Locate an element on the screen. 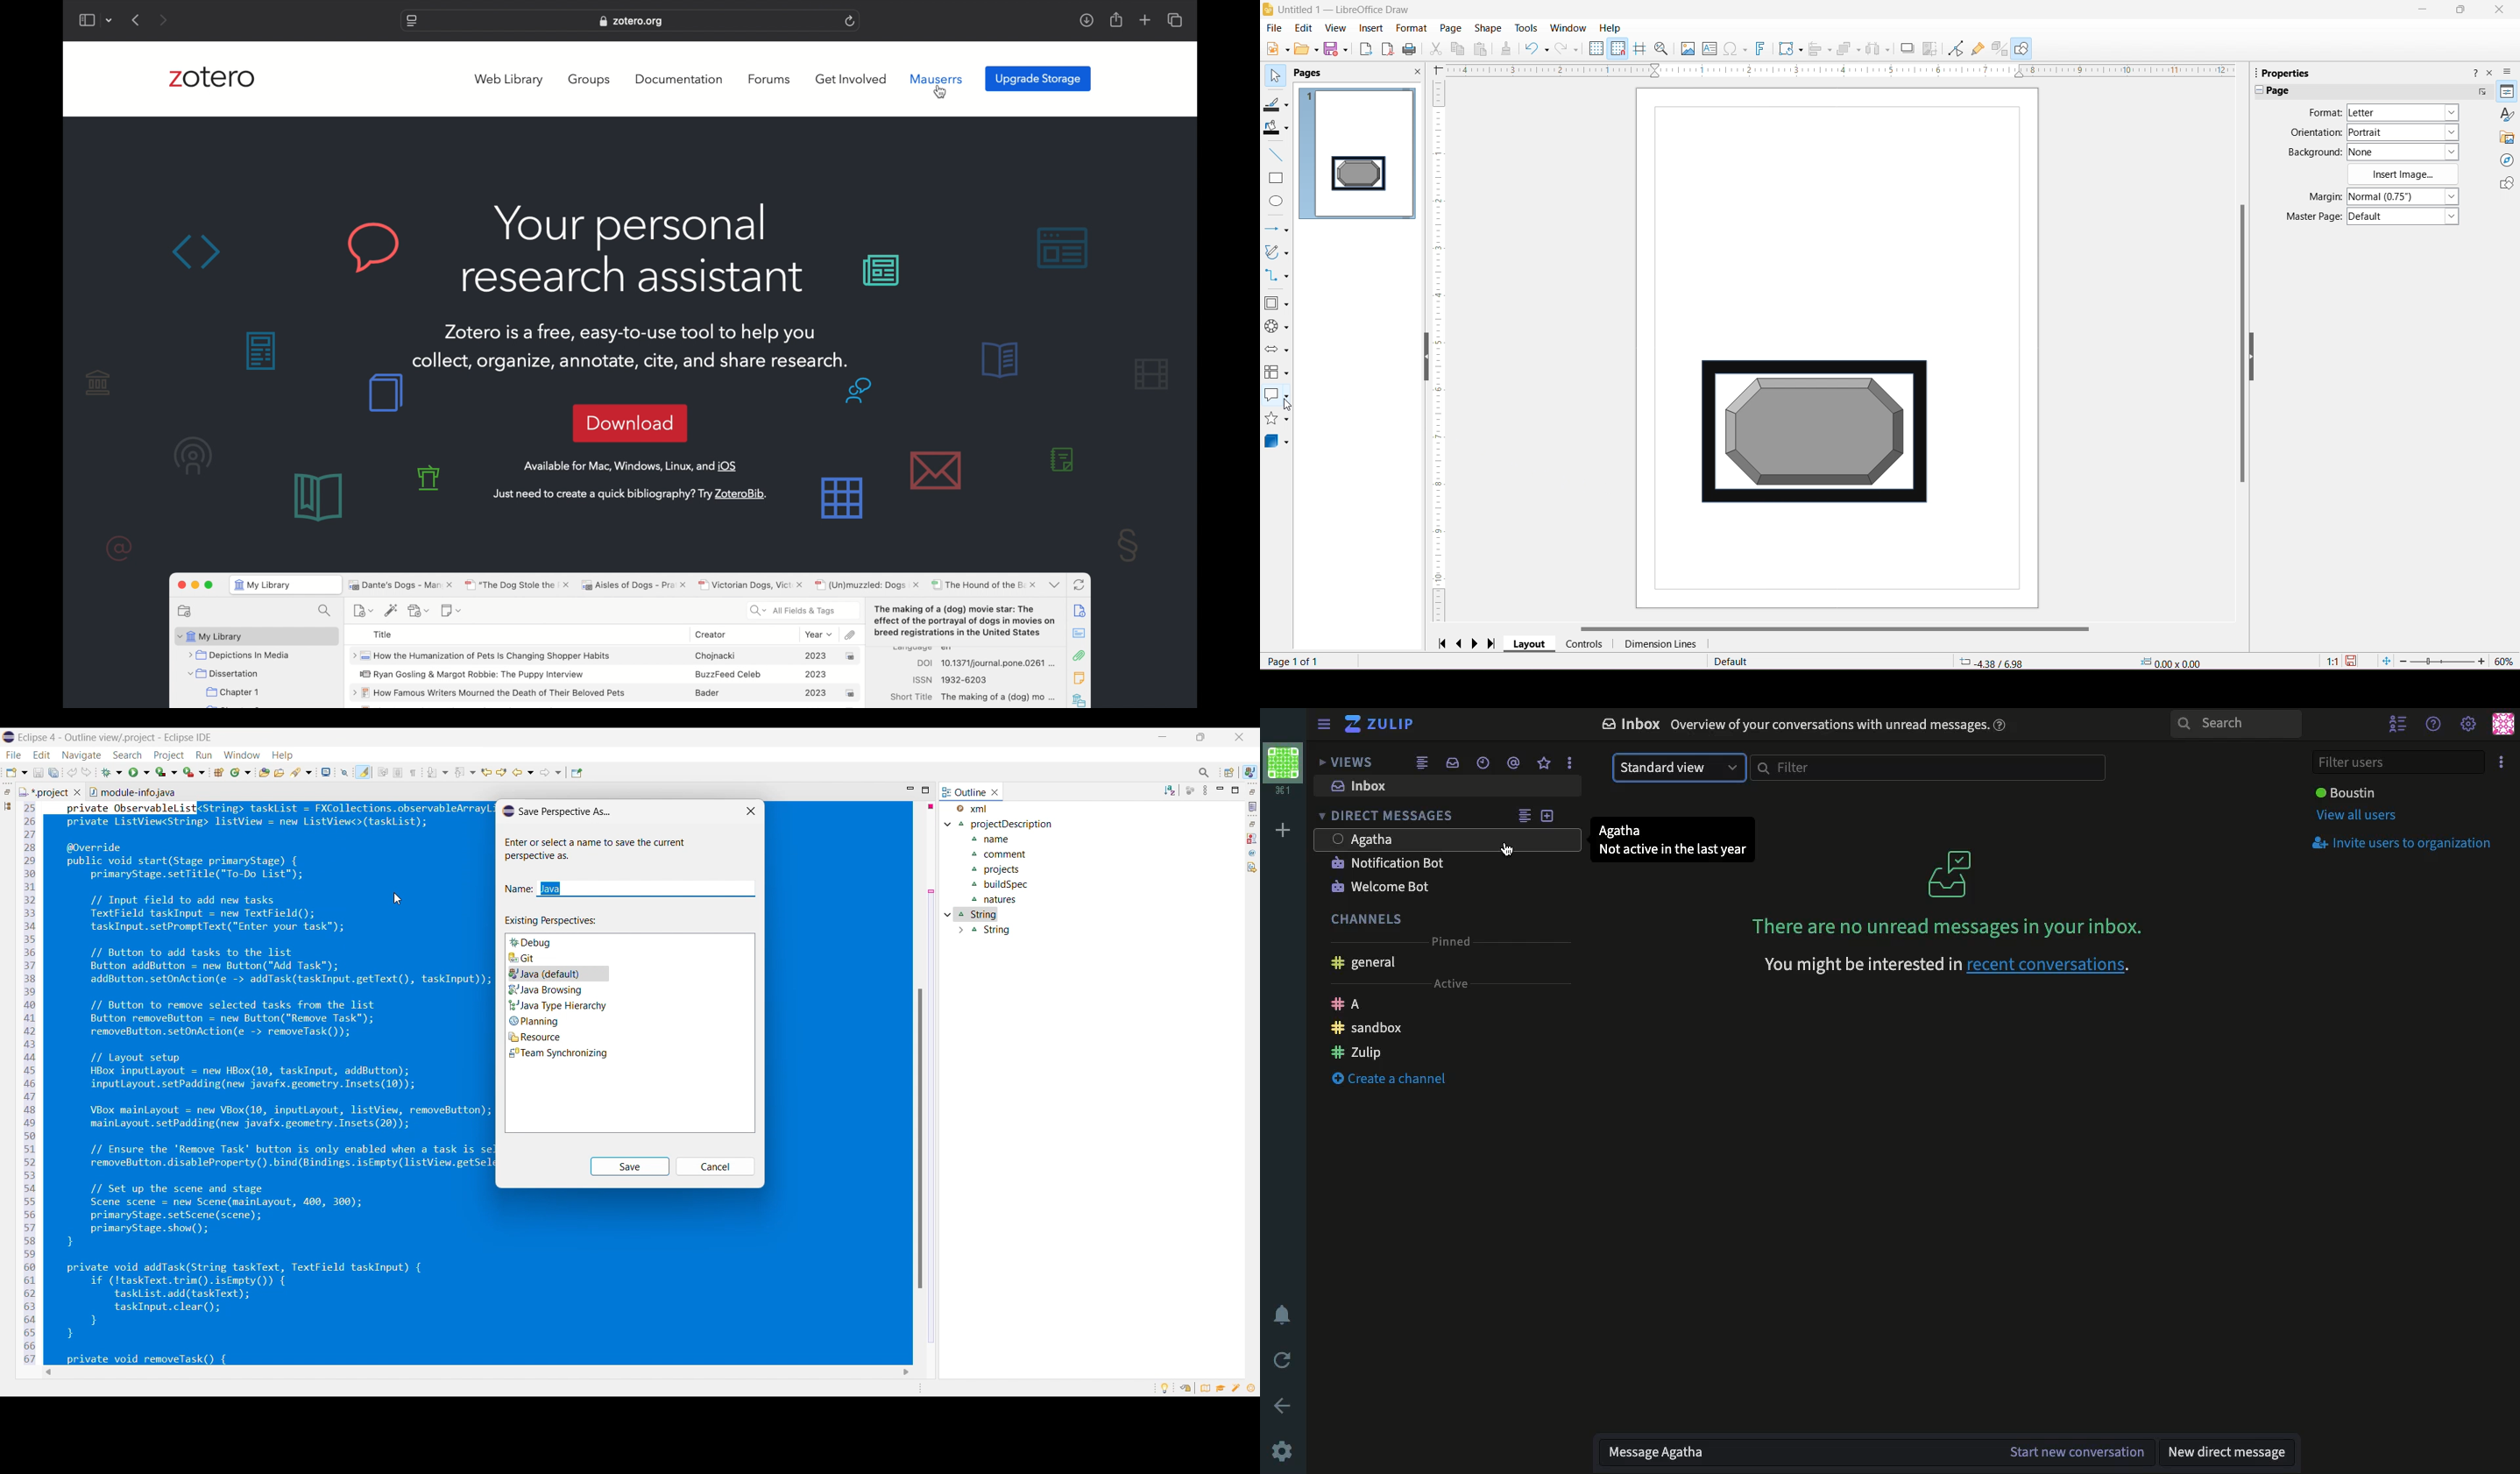 Image resolution: width=2520 pixels, height=1484 pixels. Gallery is located at coordinates (2507, 138).